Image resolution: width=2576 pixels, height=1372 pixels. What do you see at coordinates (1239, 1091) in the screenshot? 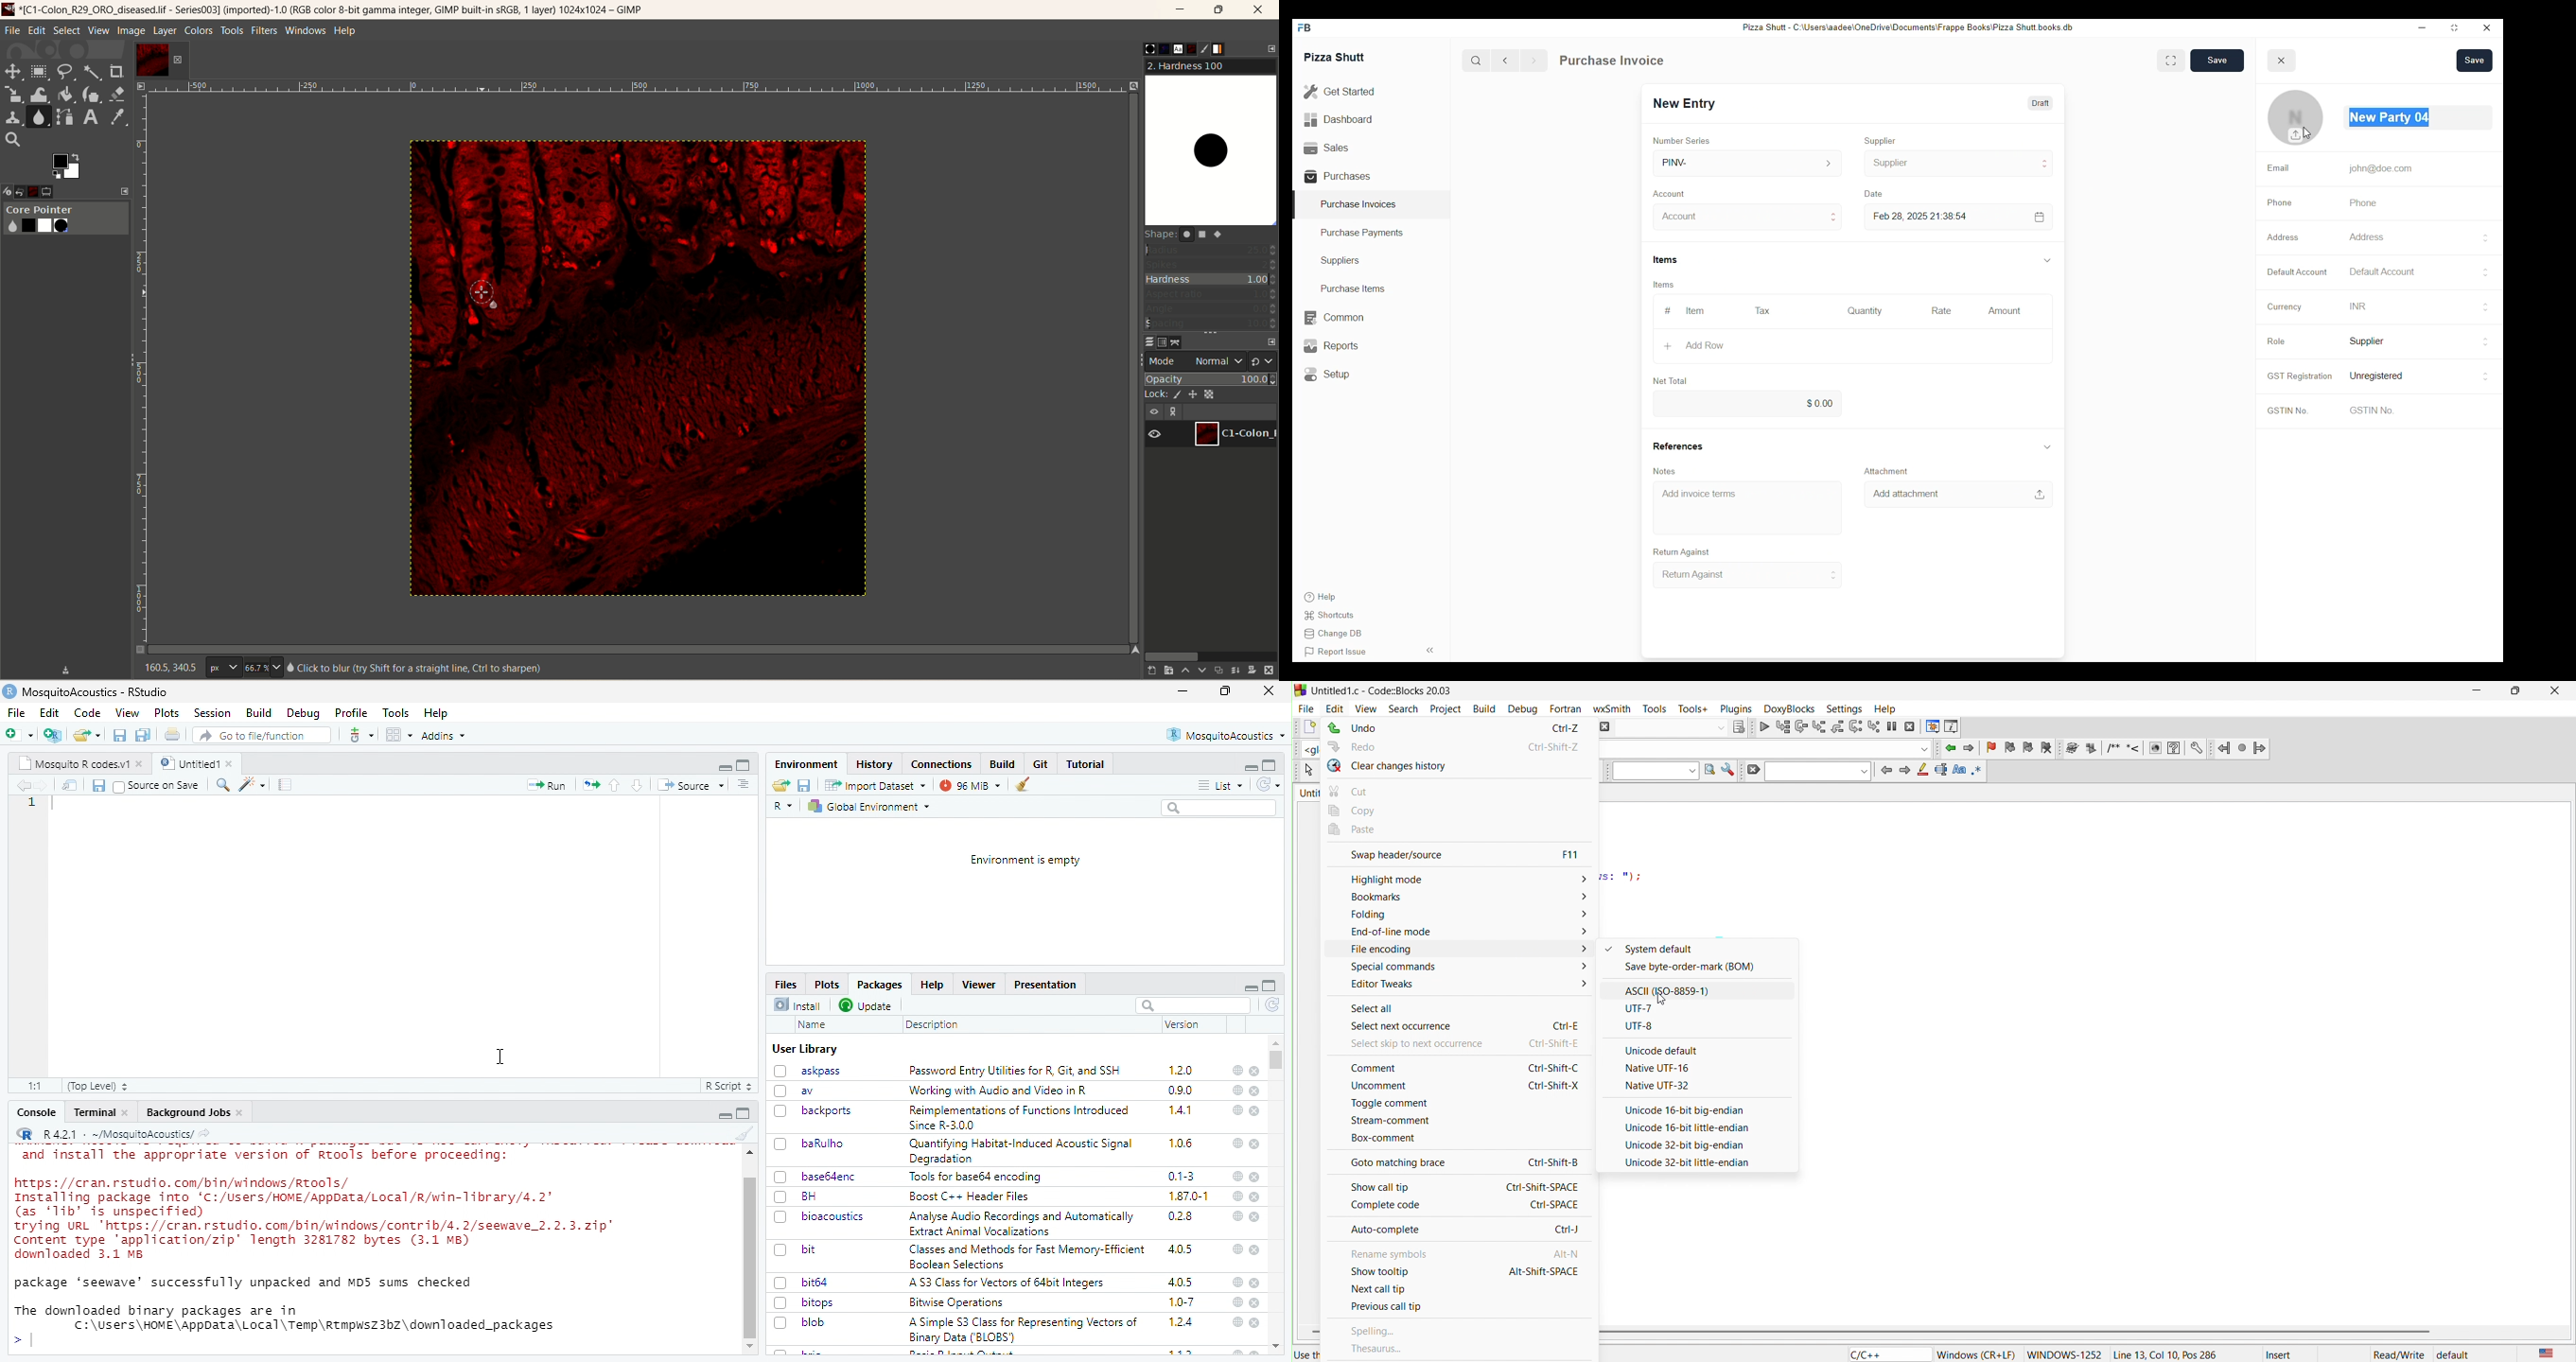
I see `web` at bounding box center [1239, 1091].